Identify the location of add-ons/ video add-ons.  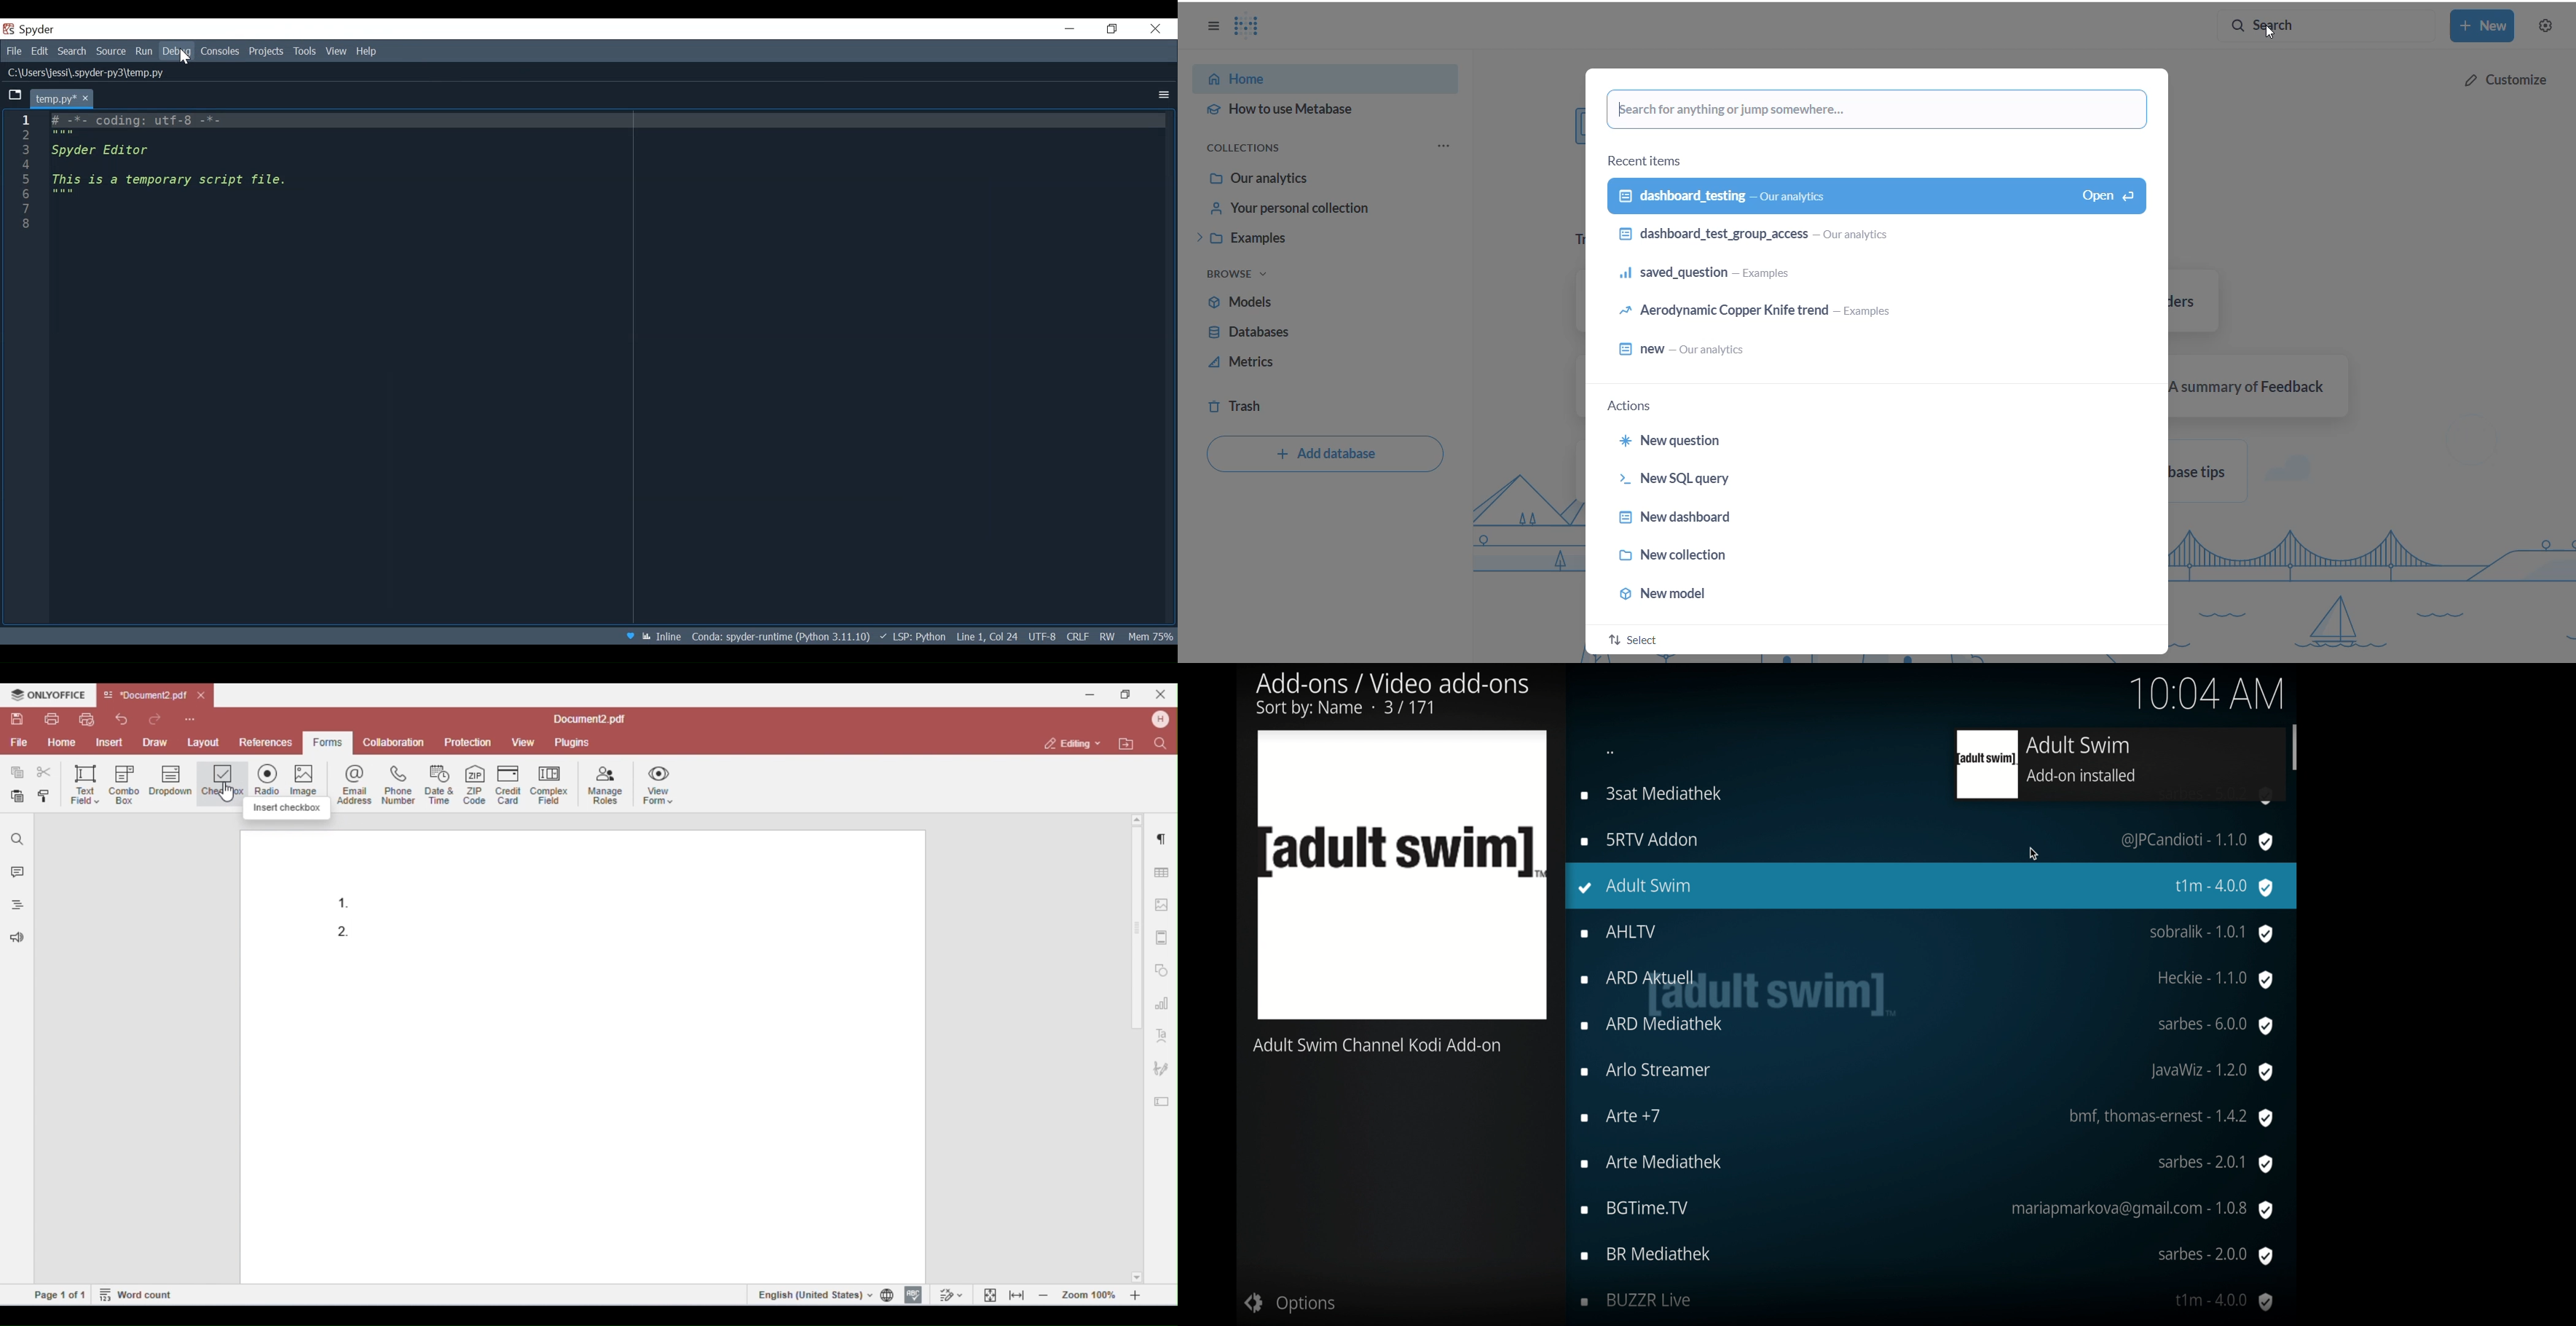
(1392, 695).